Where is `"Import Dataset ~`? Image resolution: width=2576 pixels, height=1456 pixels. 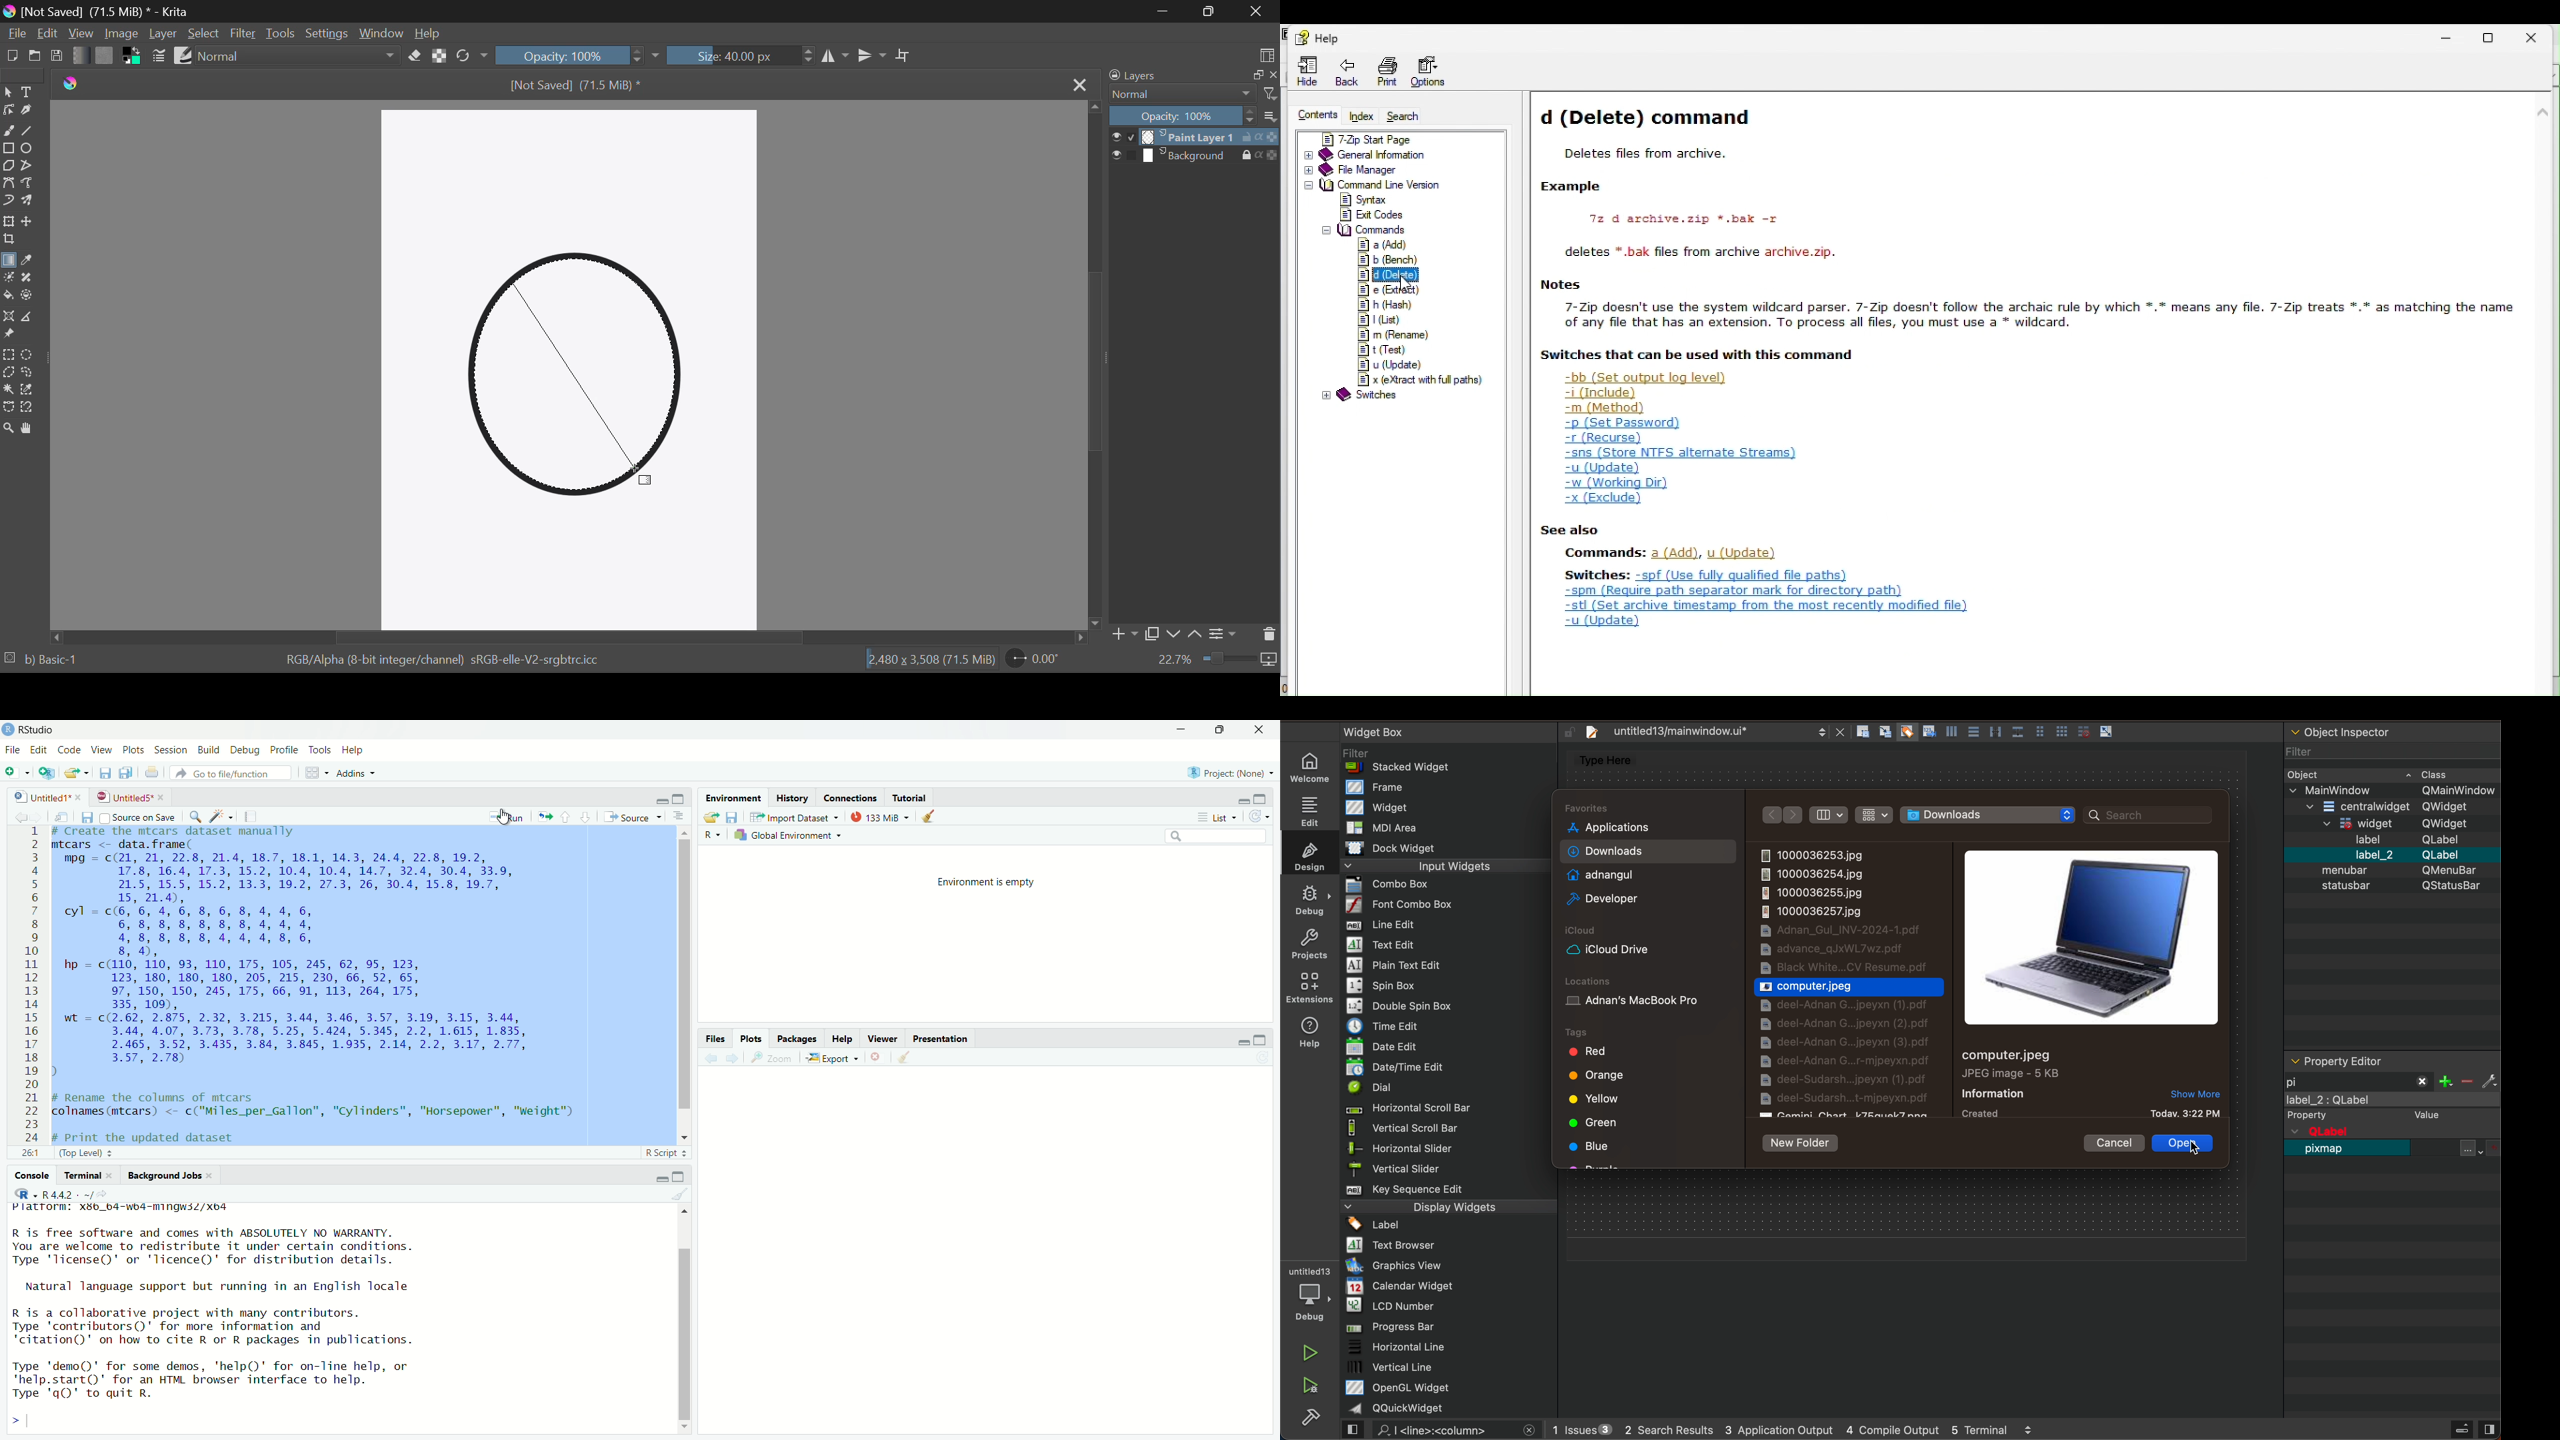
"Import Dataset ~ is located at coordinates (795, 819).